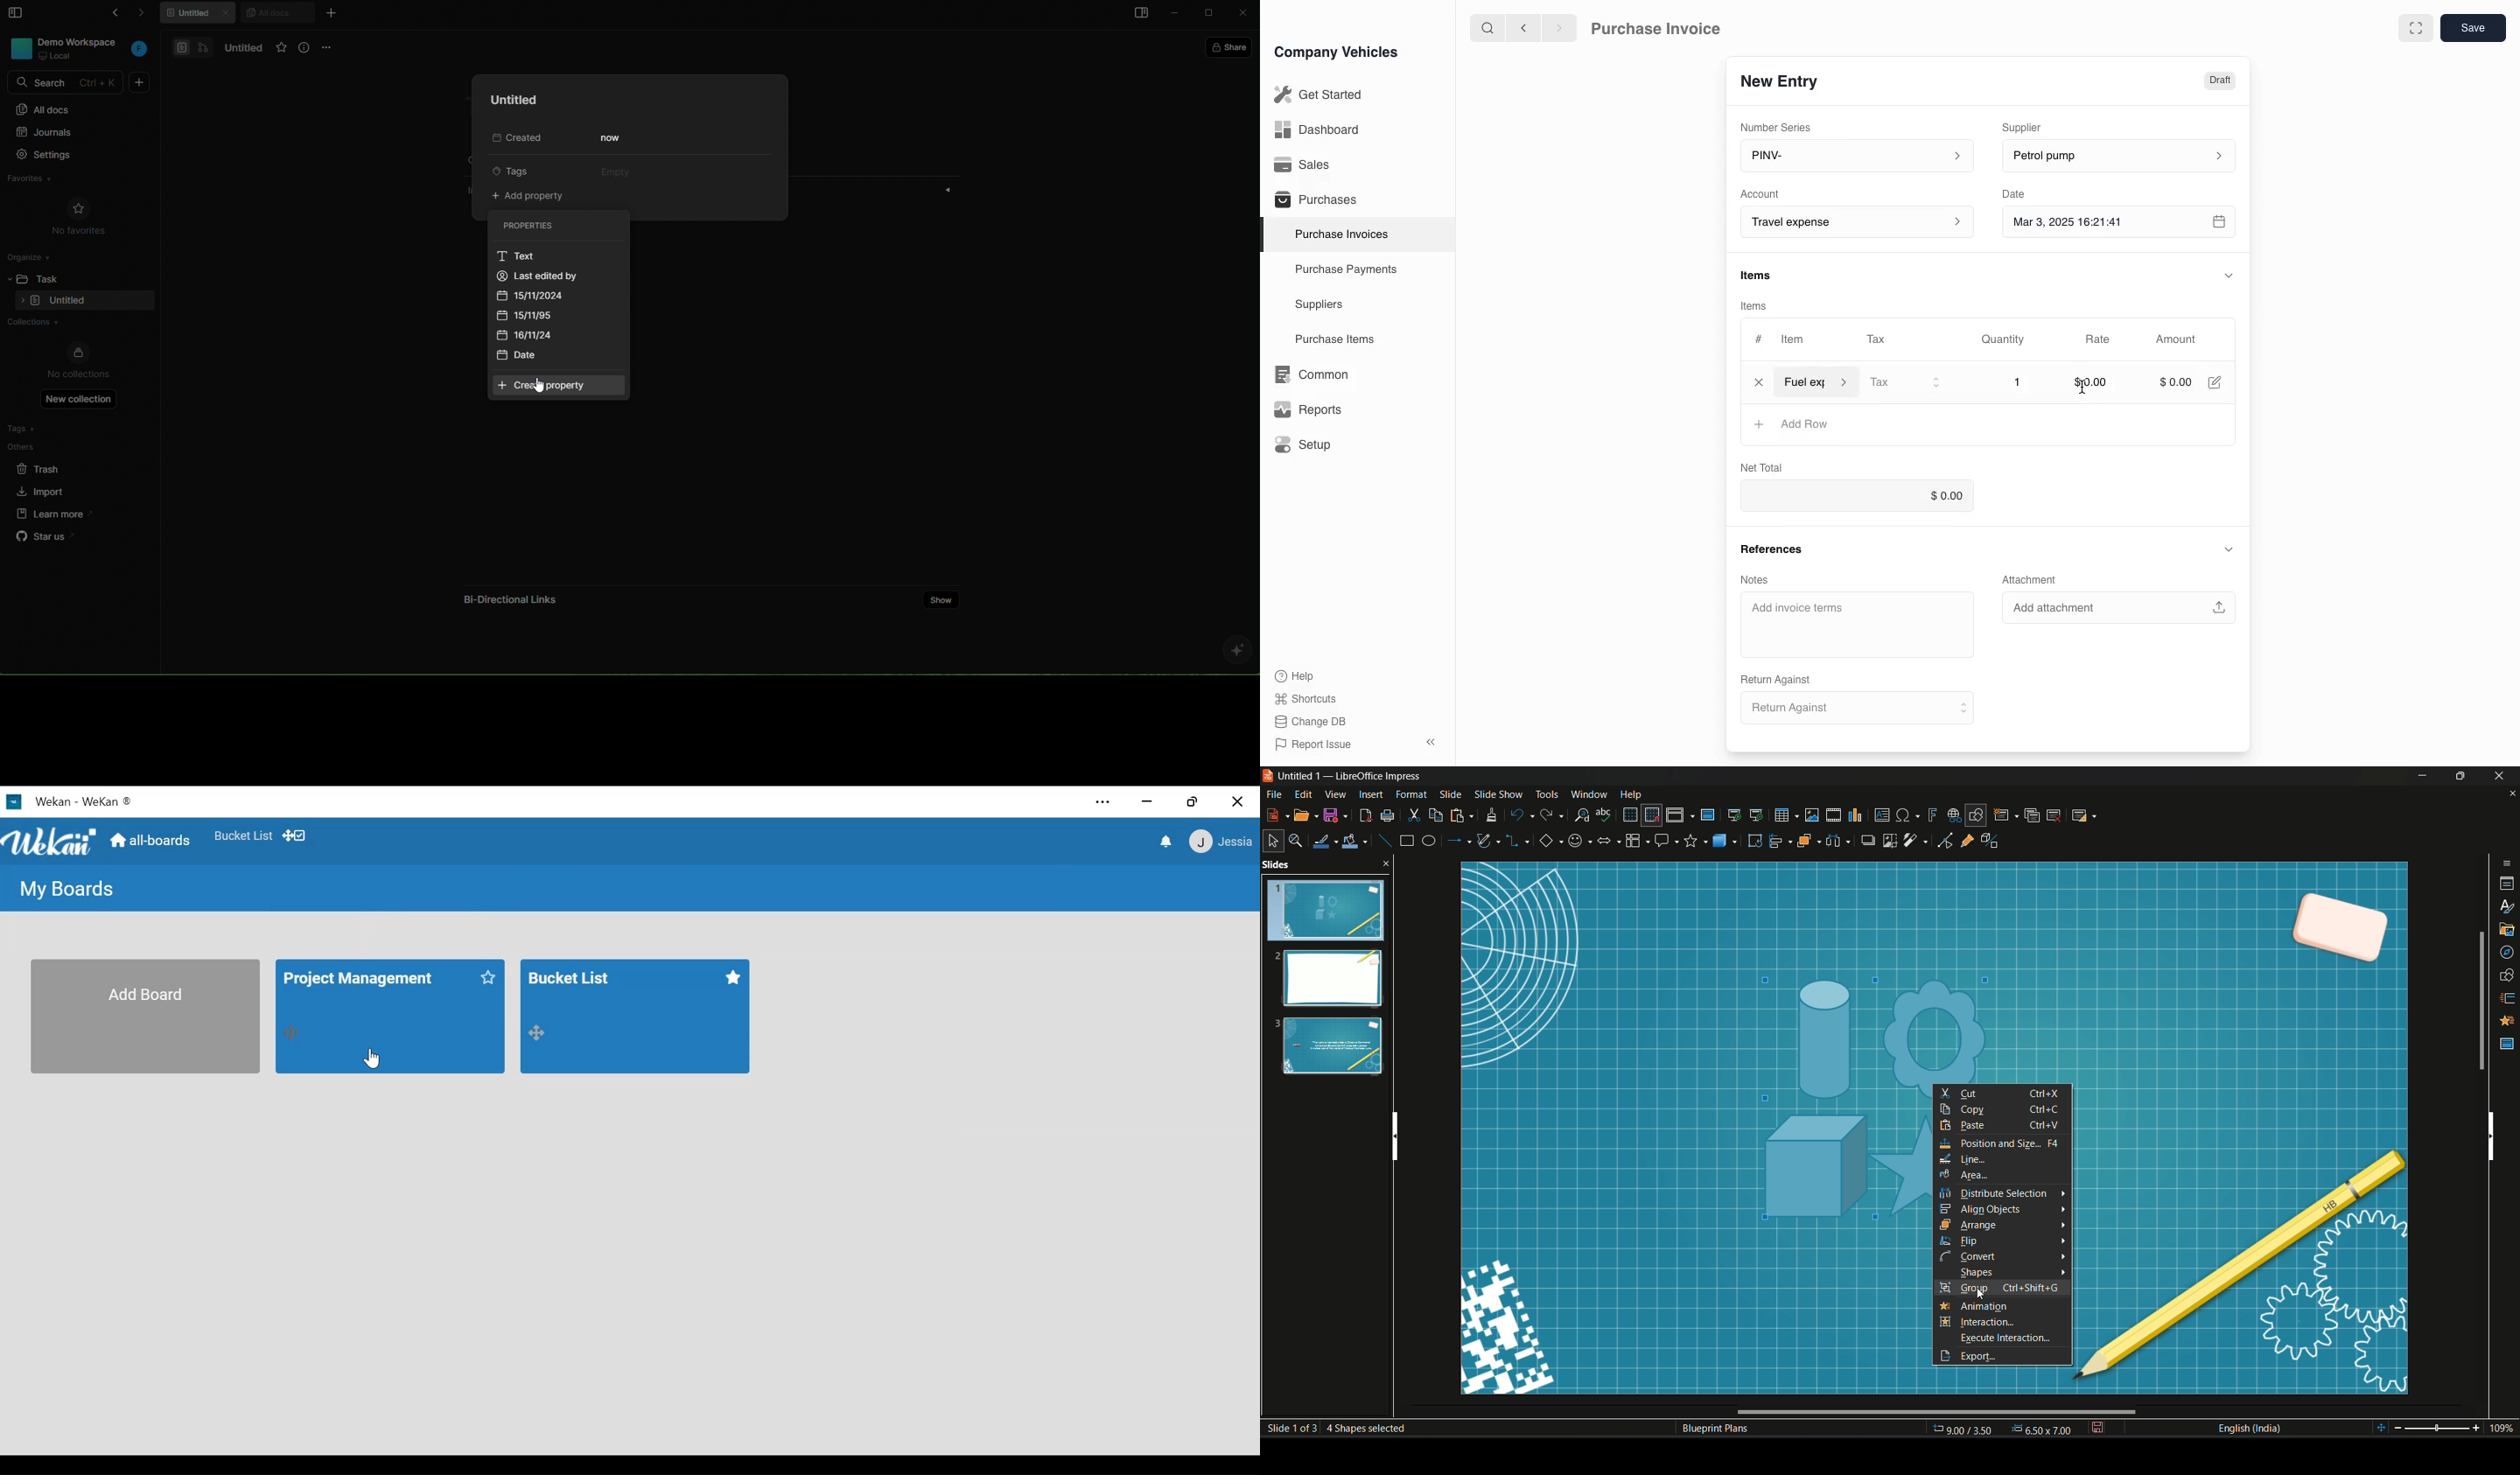  I want to click on Logo and name, so click(1345, 777).